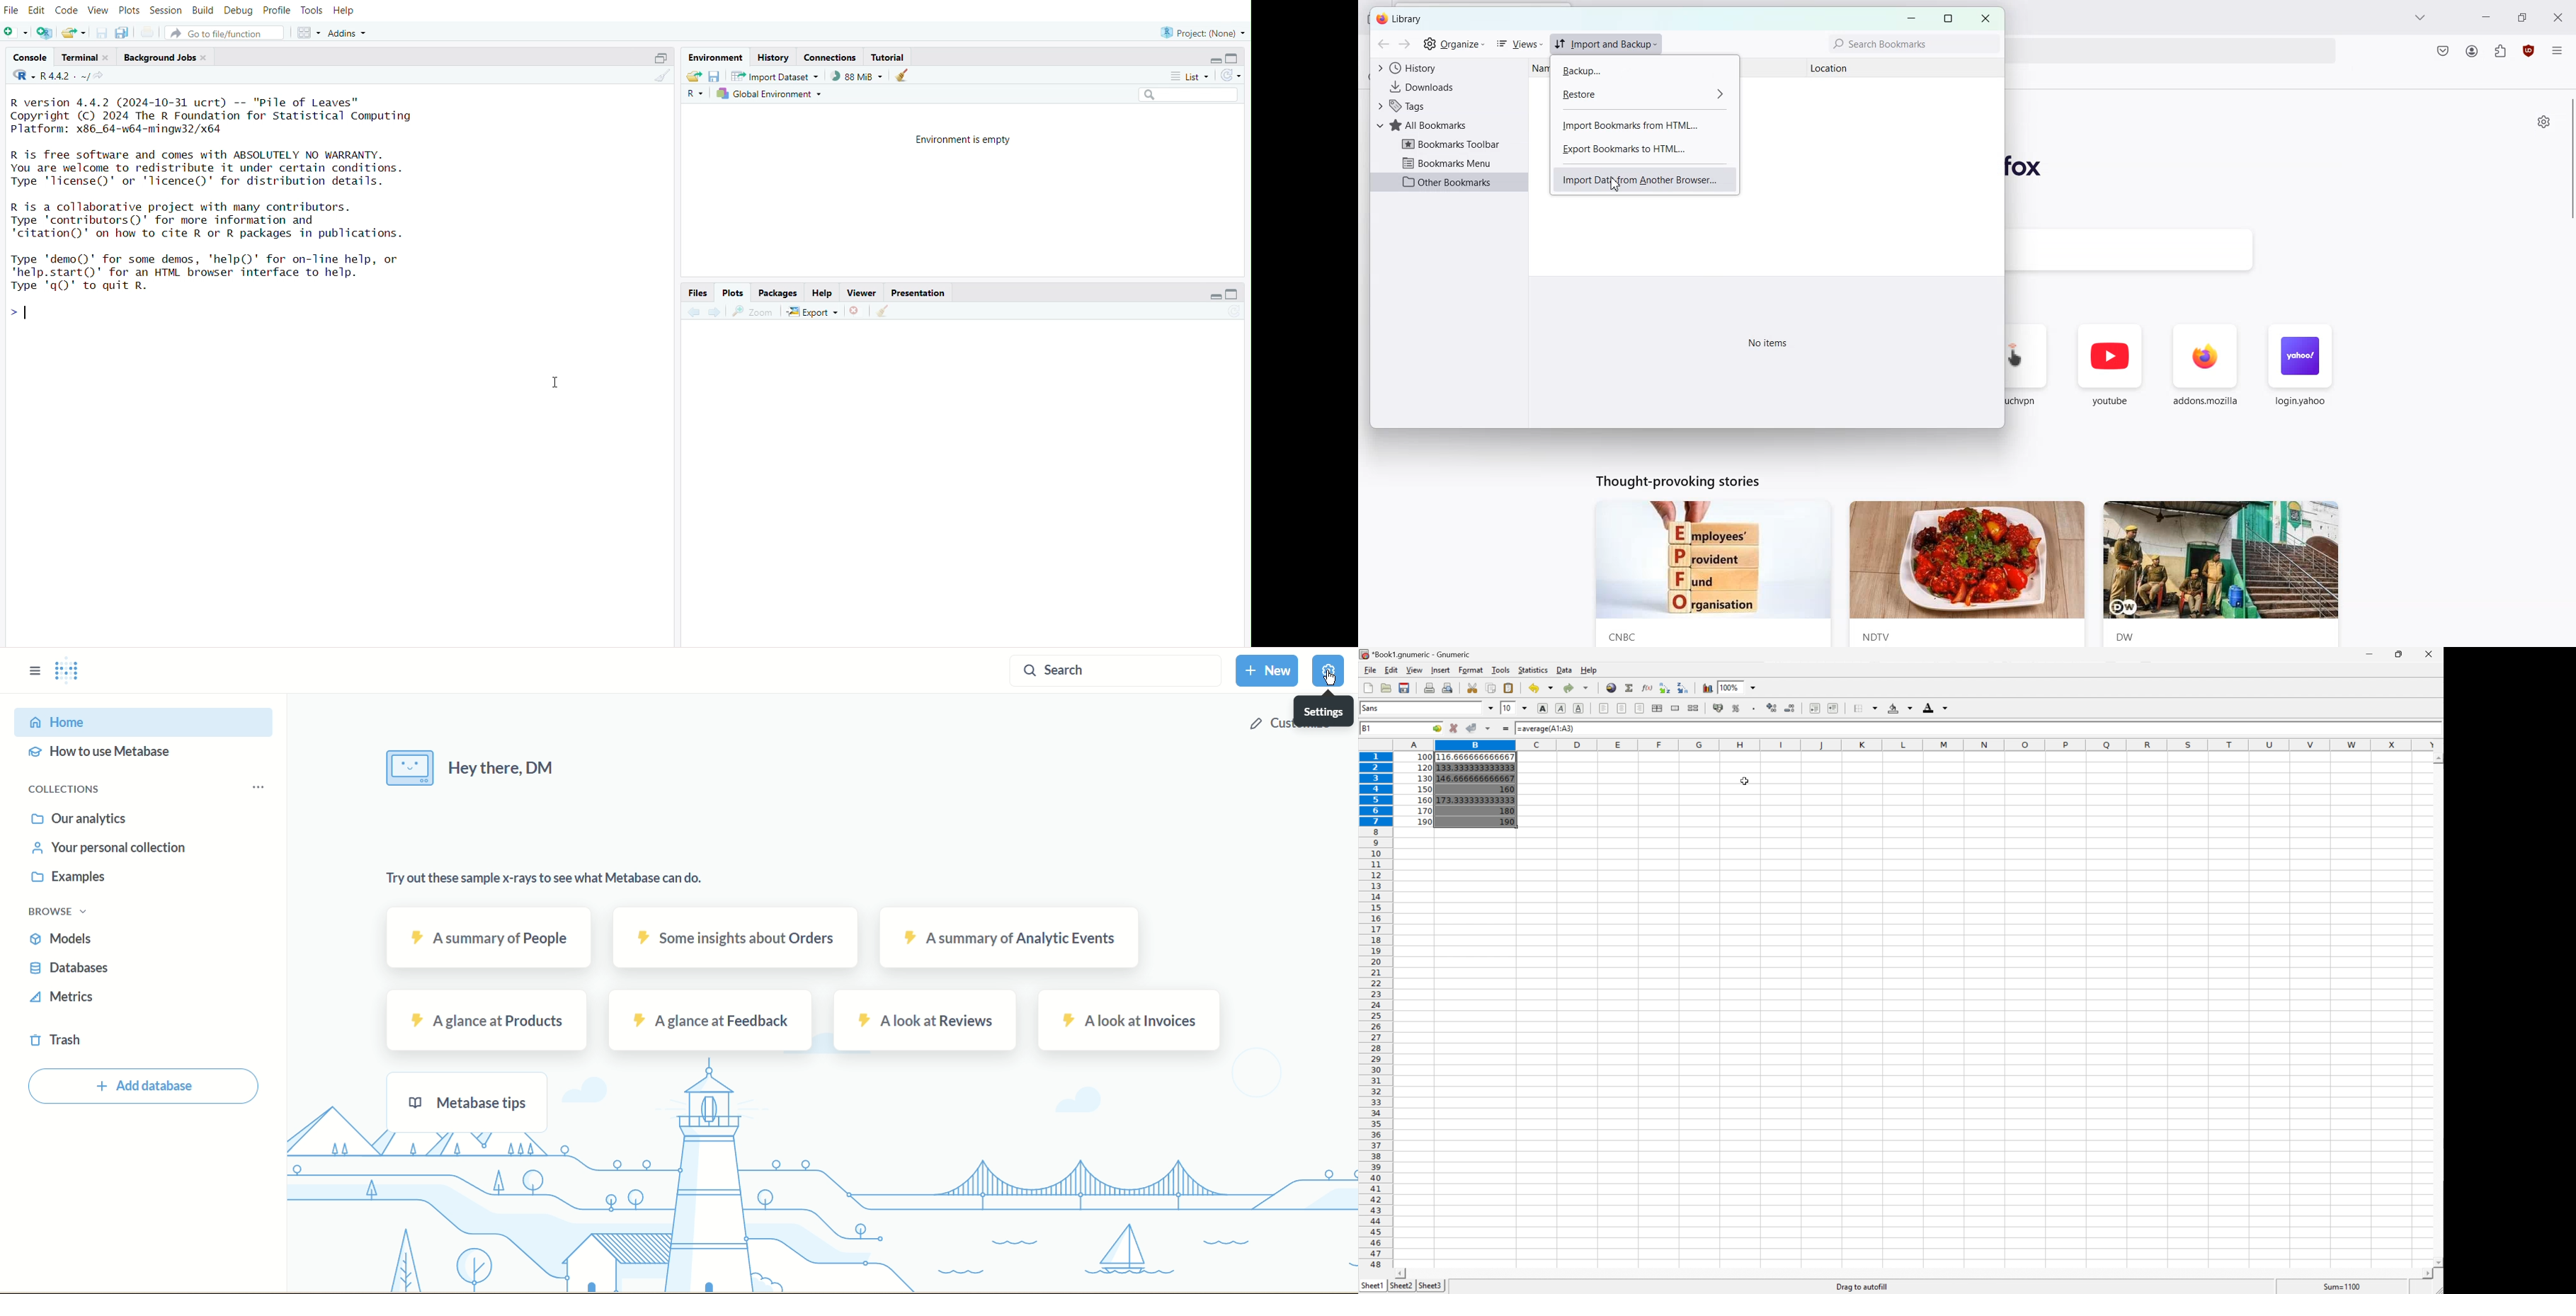 The image size is (2576, 1316). Describe the element at coordinates (109, 56) in the screenshot. I see `close` at that location.